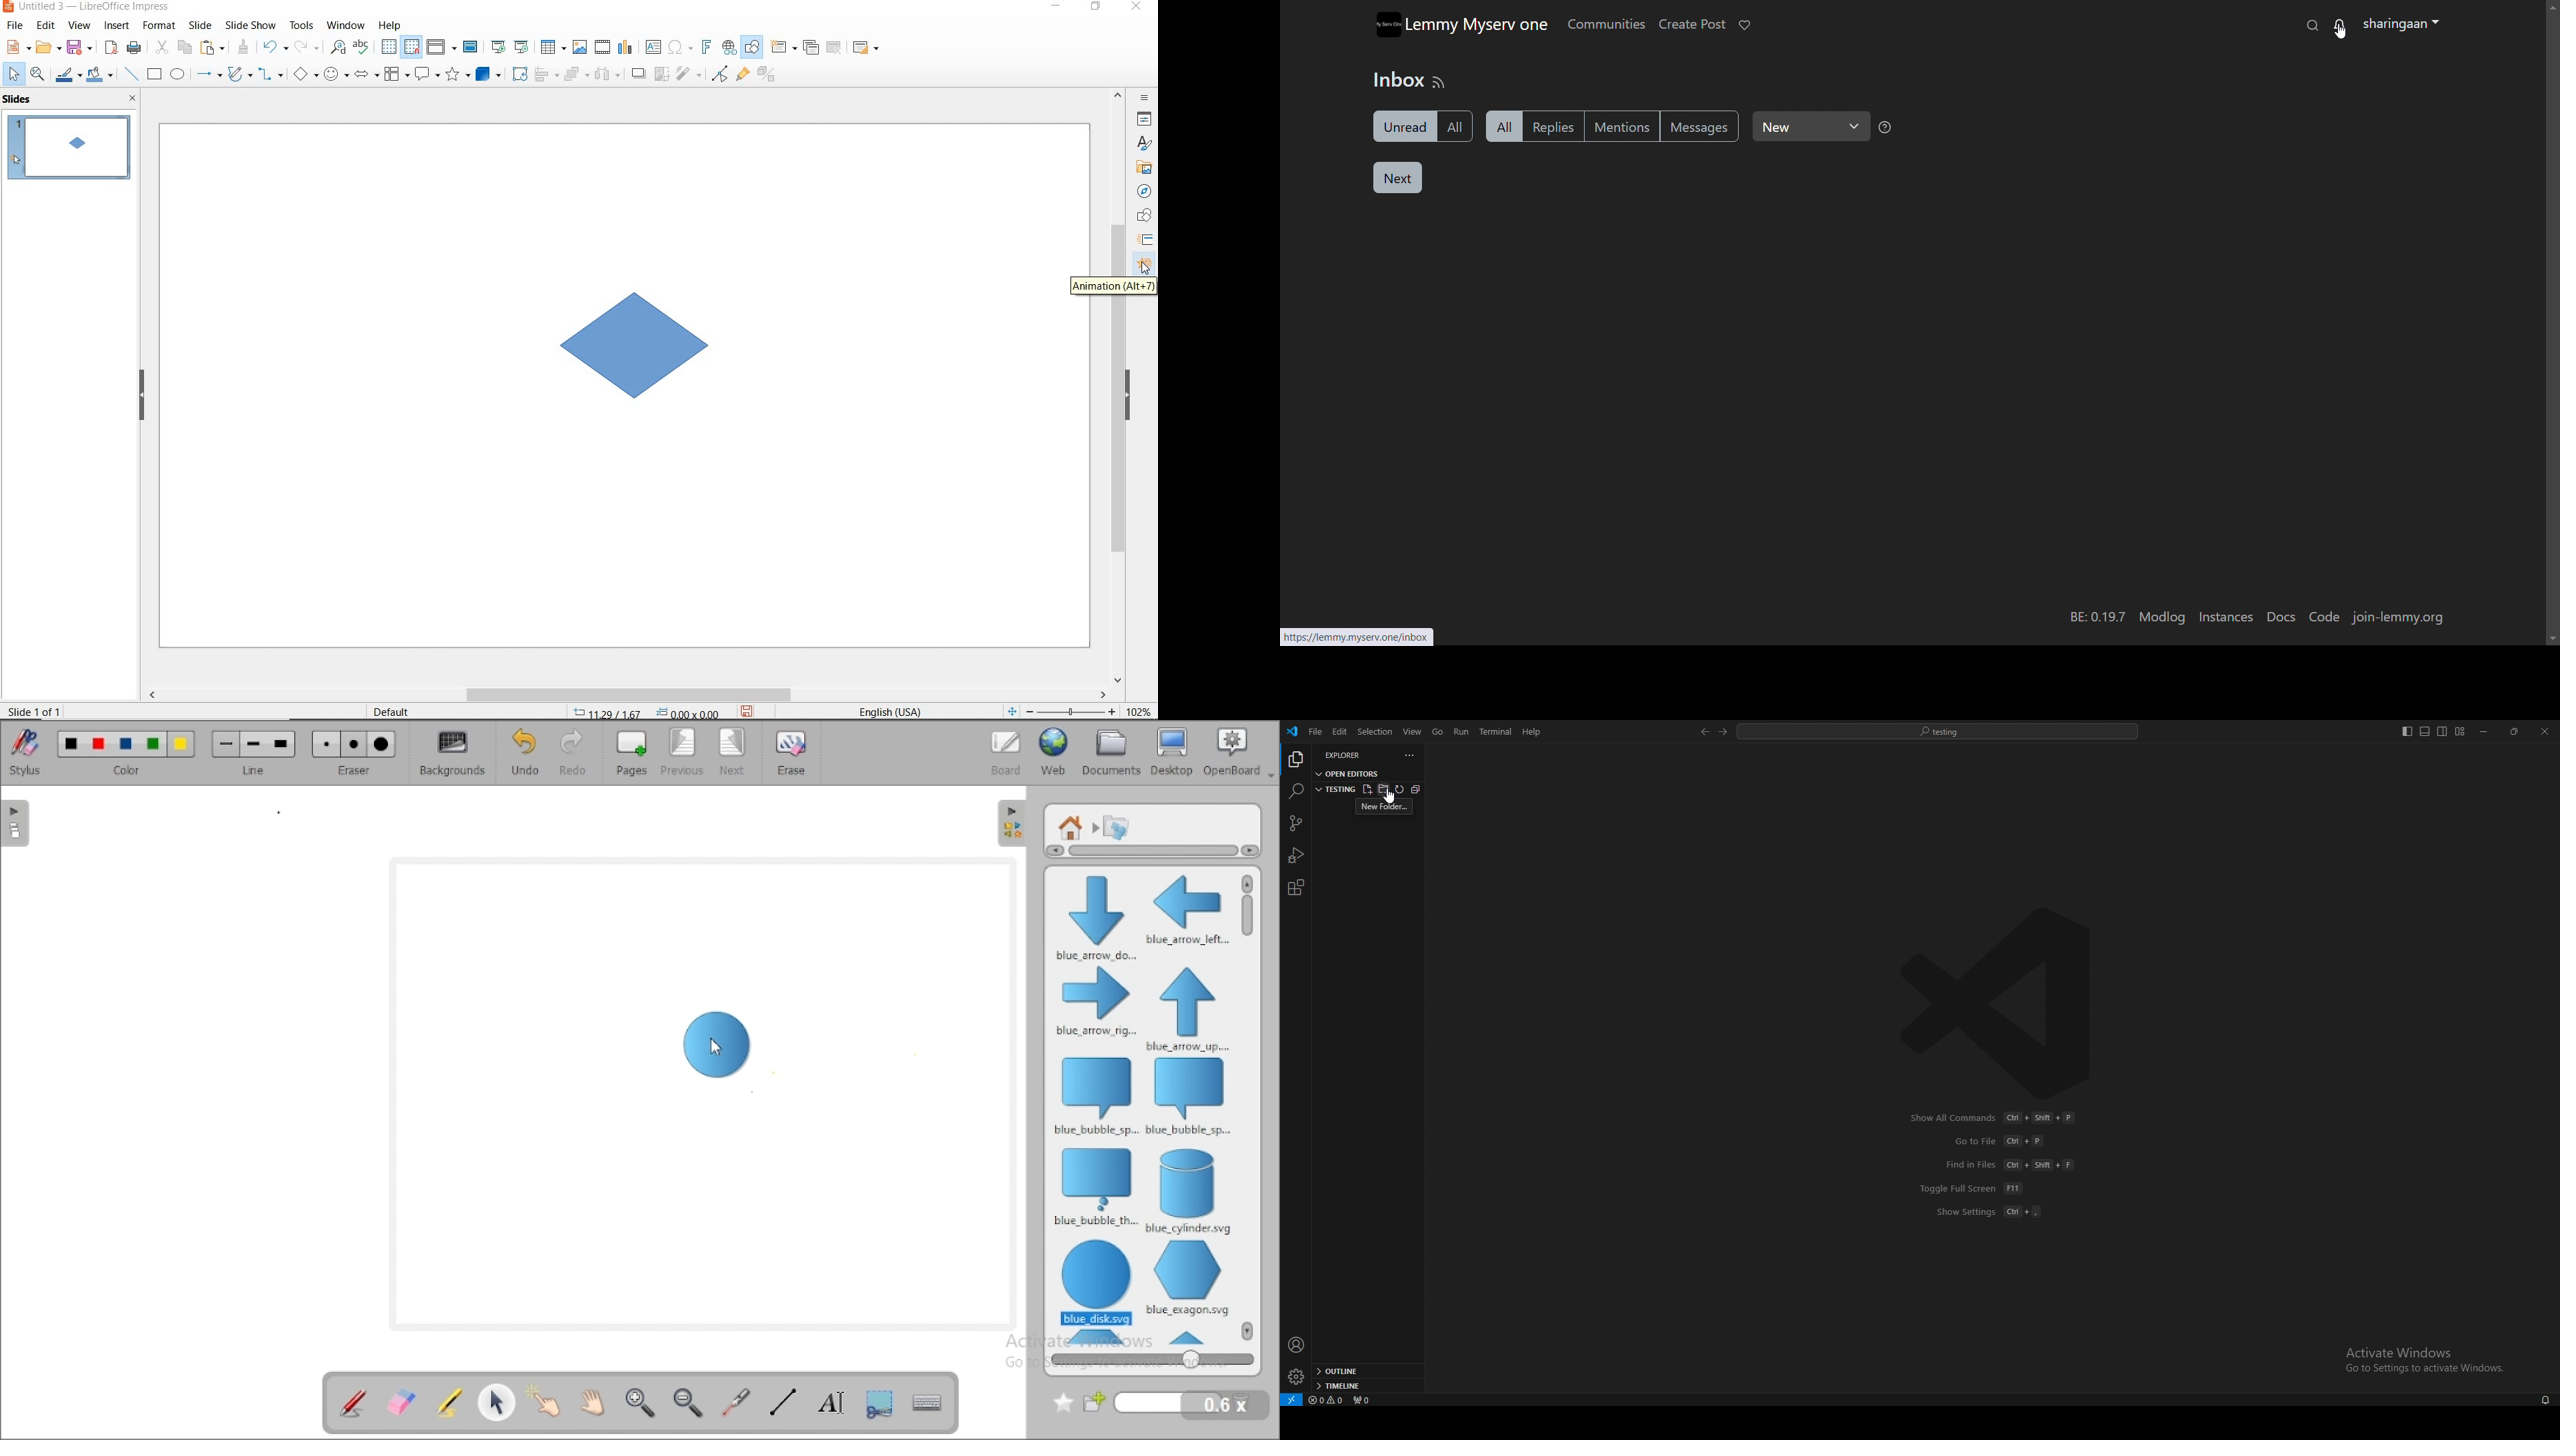 The height and width of the screenshot is (1456, 2576). What do you see at coordinates (1399, 789) in the screenshot?
I see `refresh` at bounding box center [1399, 789].